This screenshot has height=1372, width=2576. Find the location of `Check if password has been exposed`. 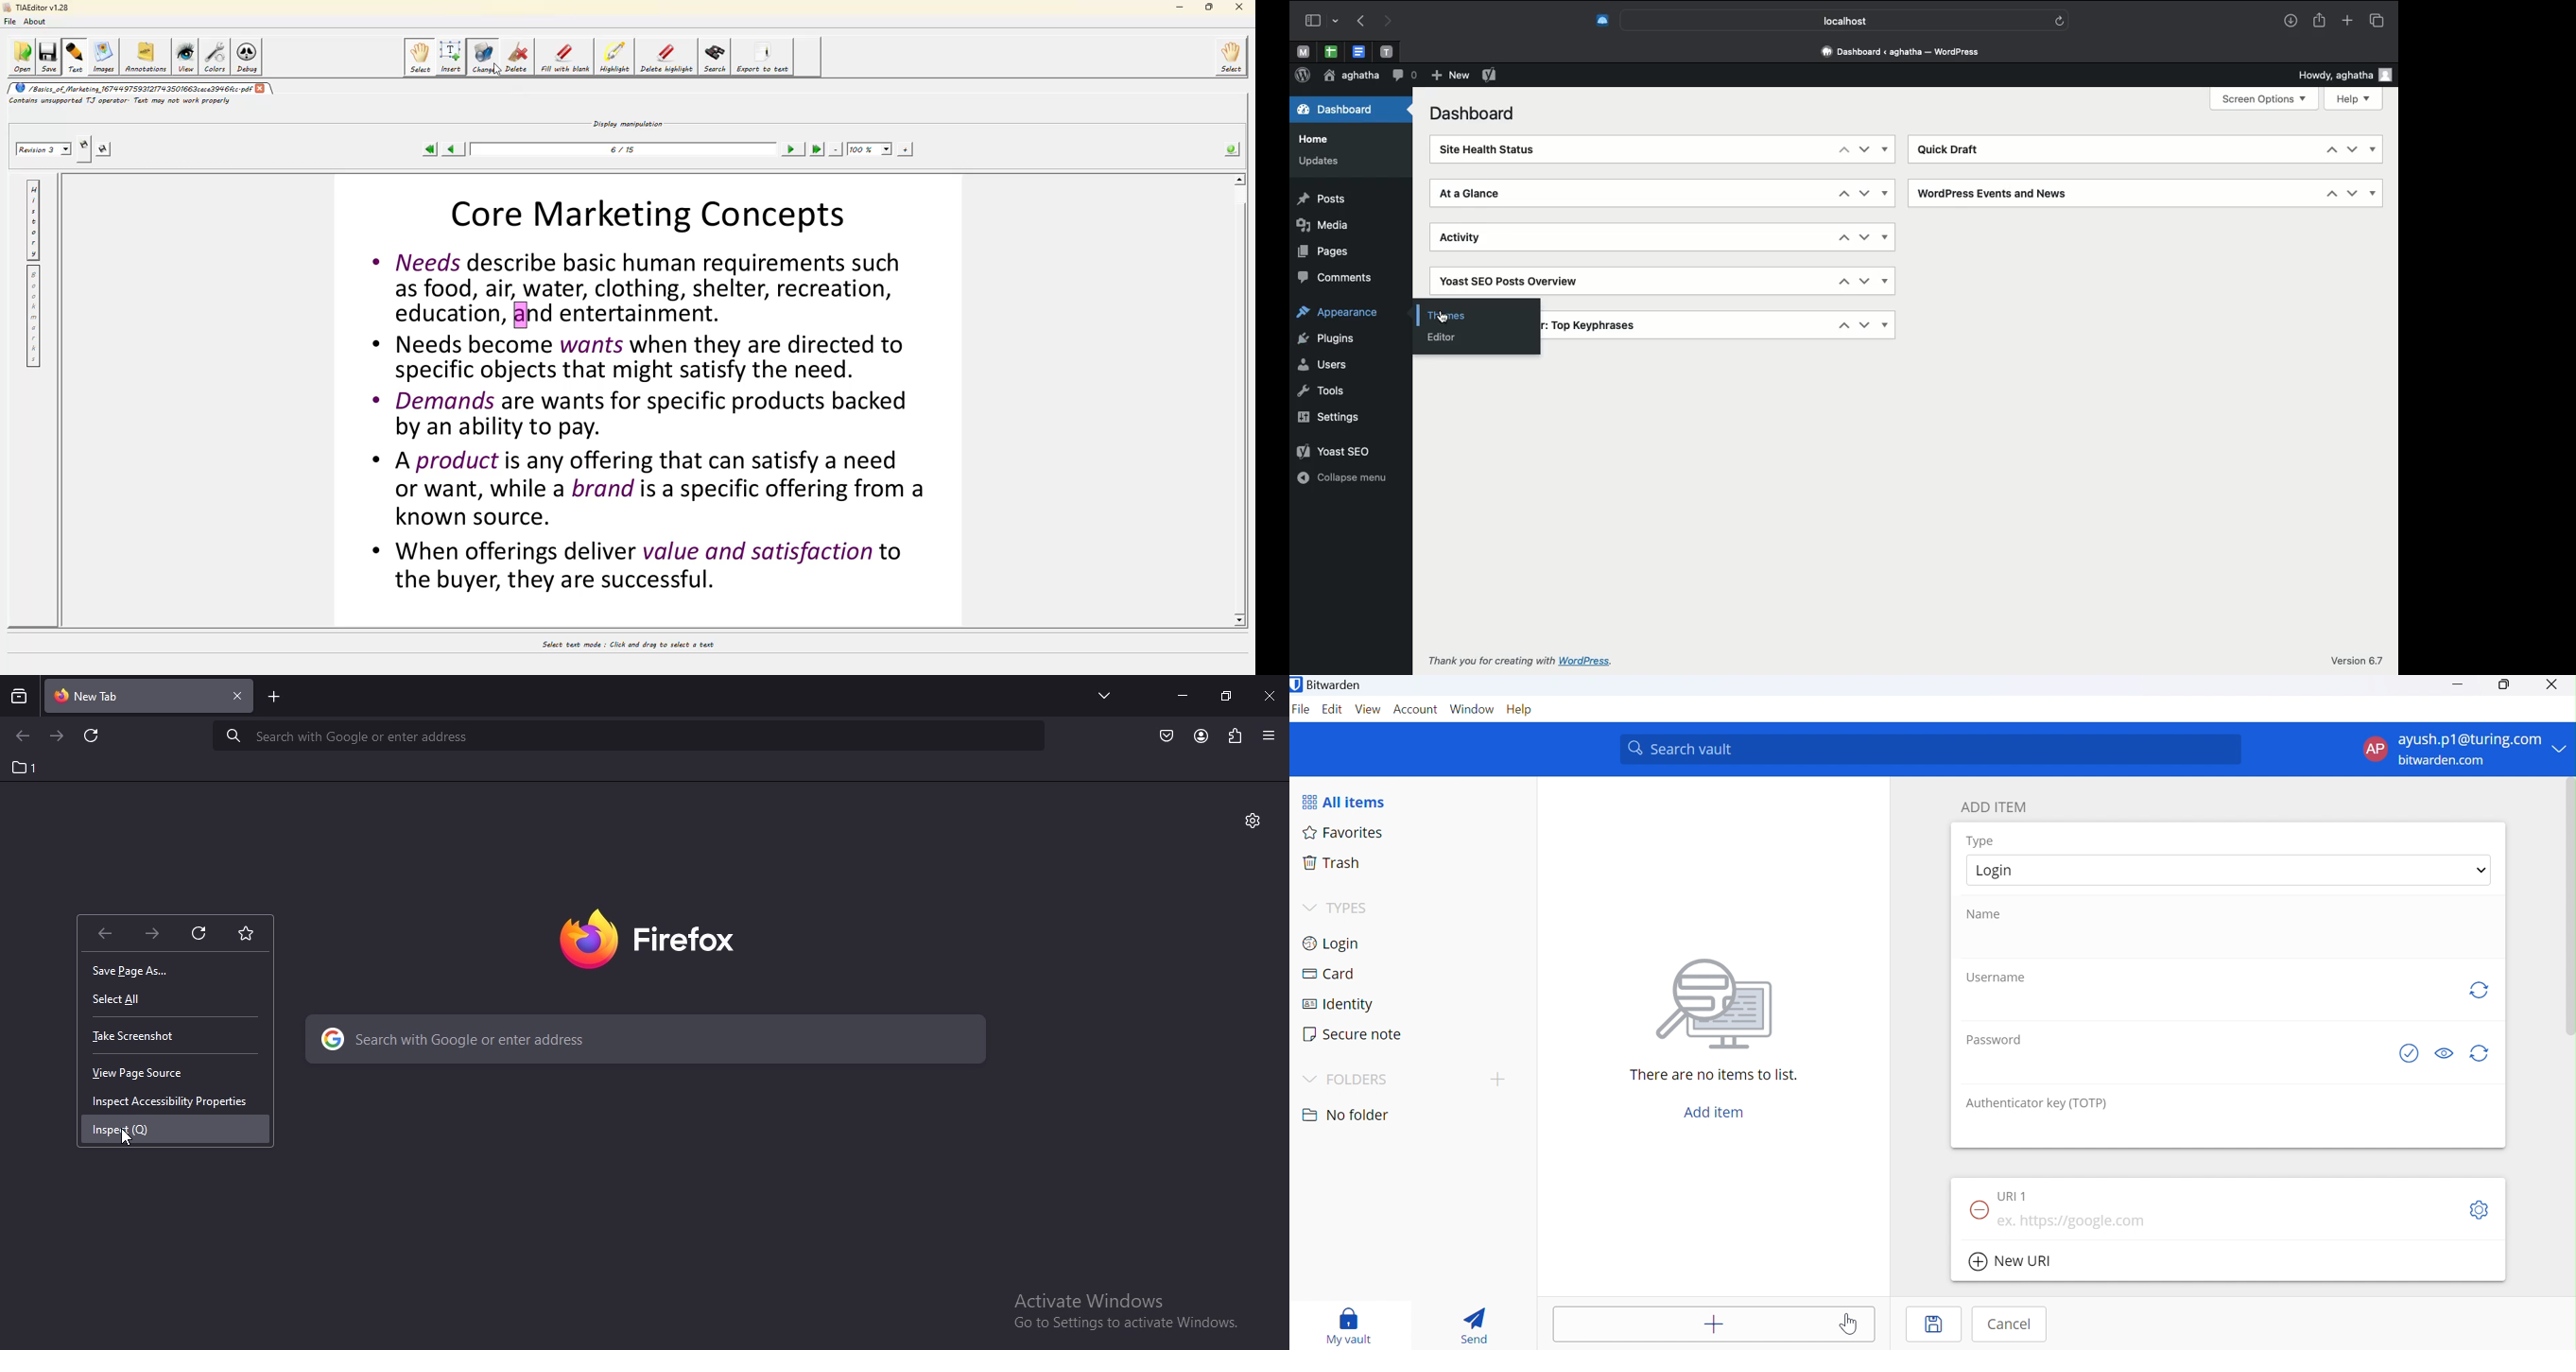

Check if password has been exposed is located at coordinates (2403, 1054).